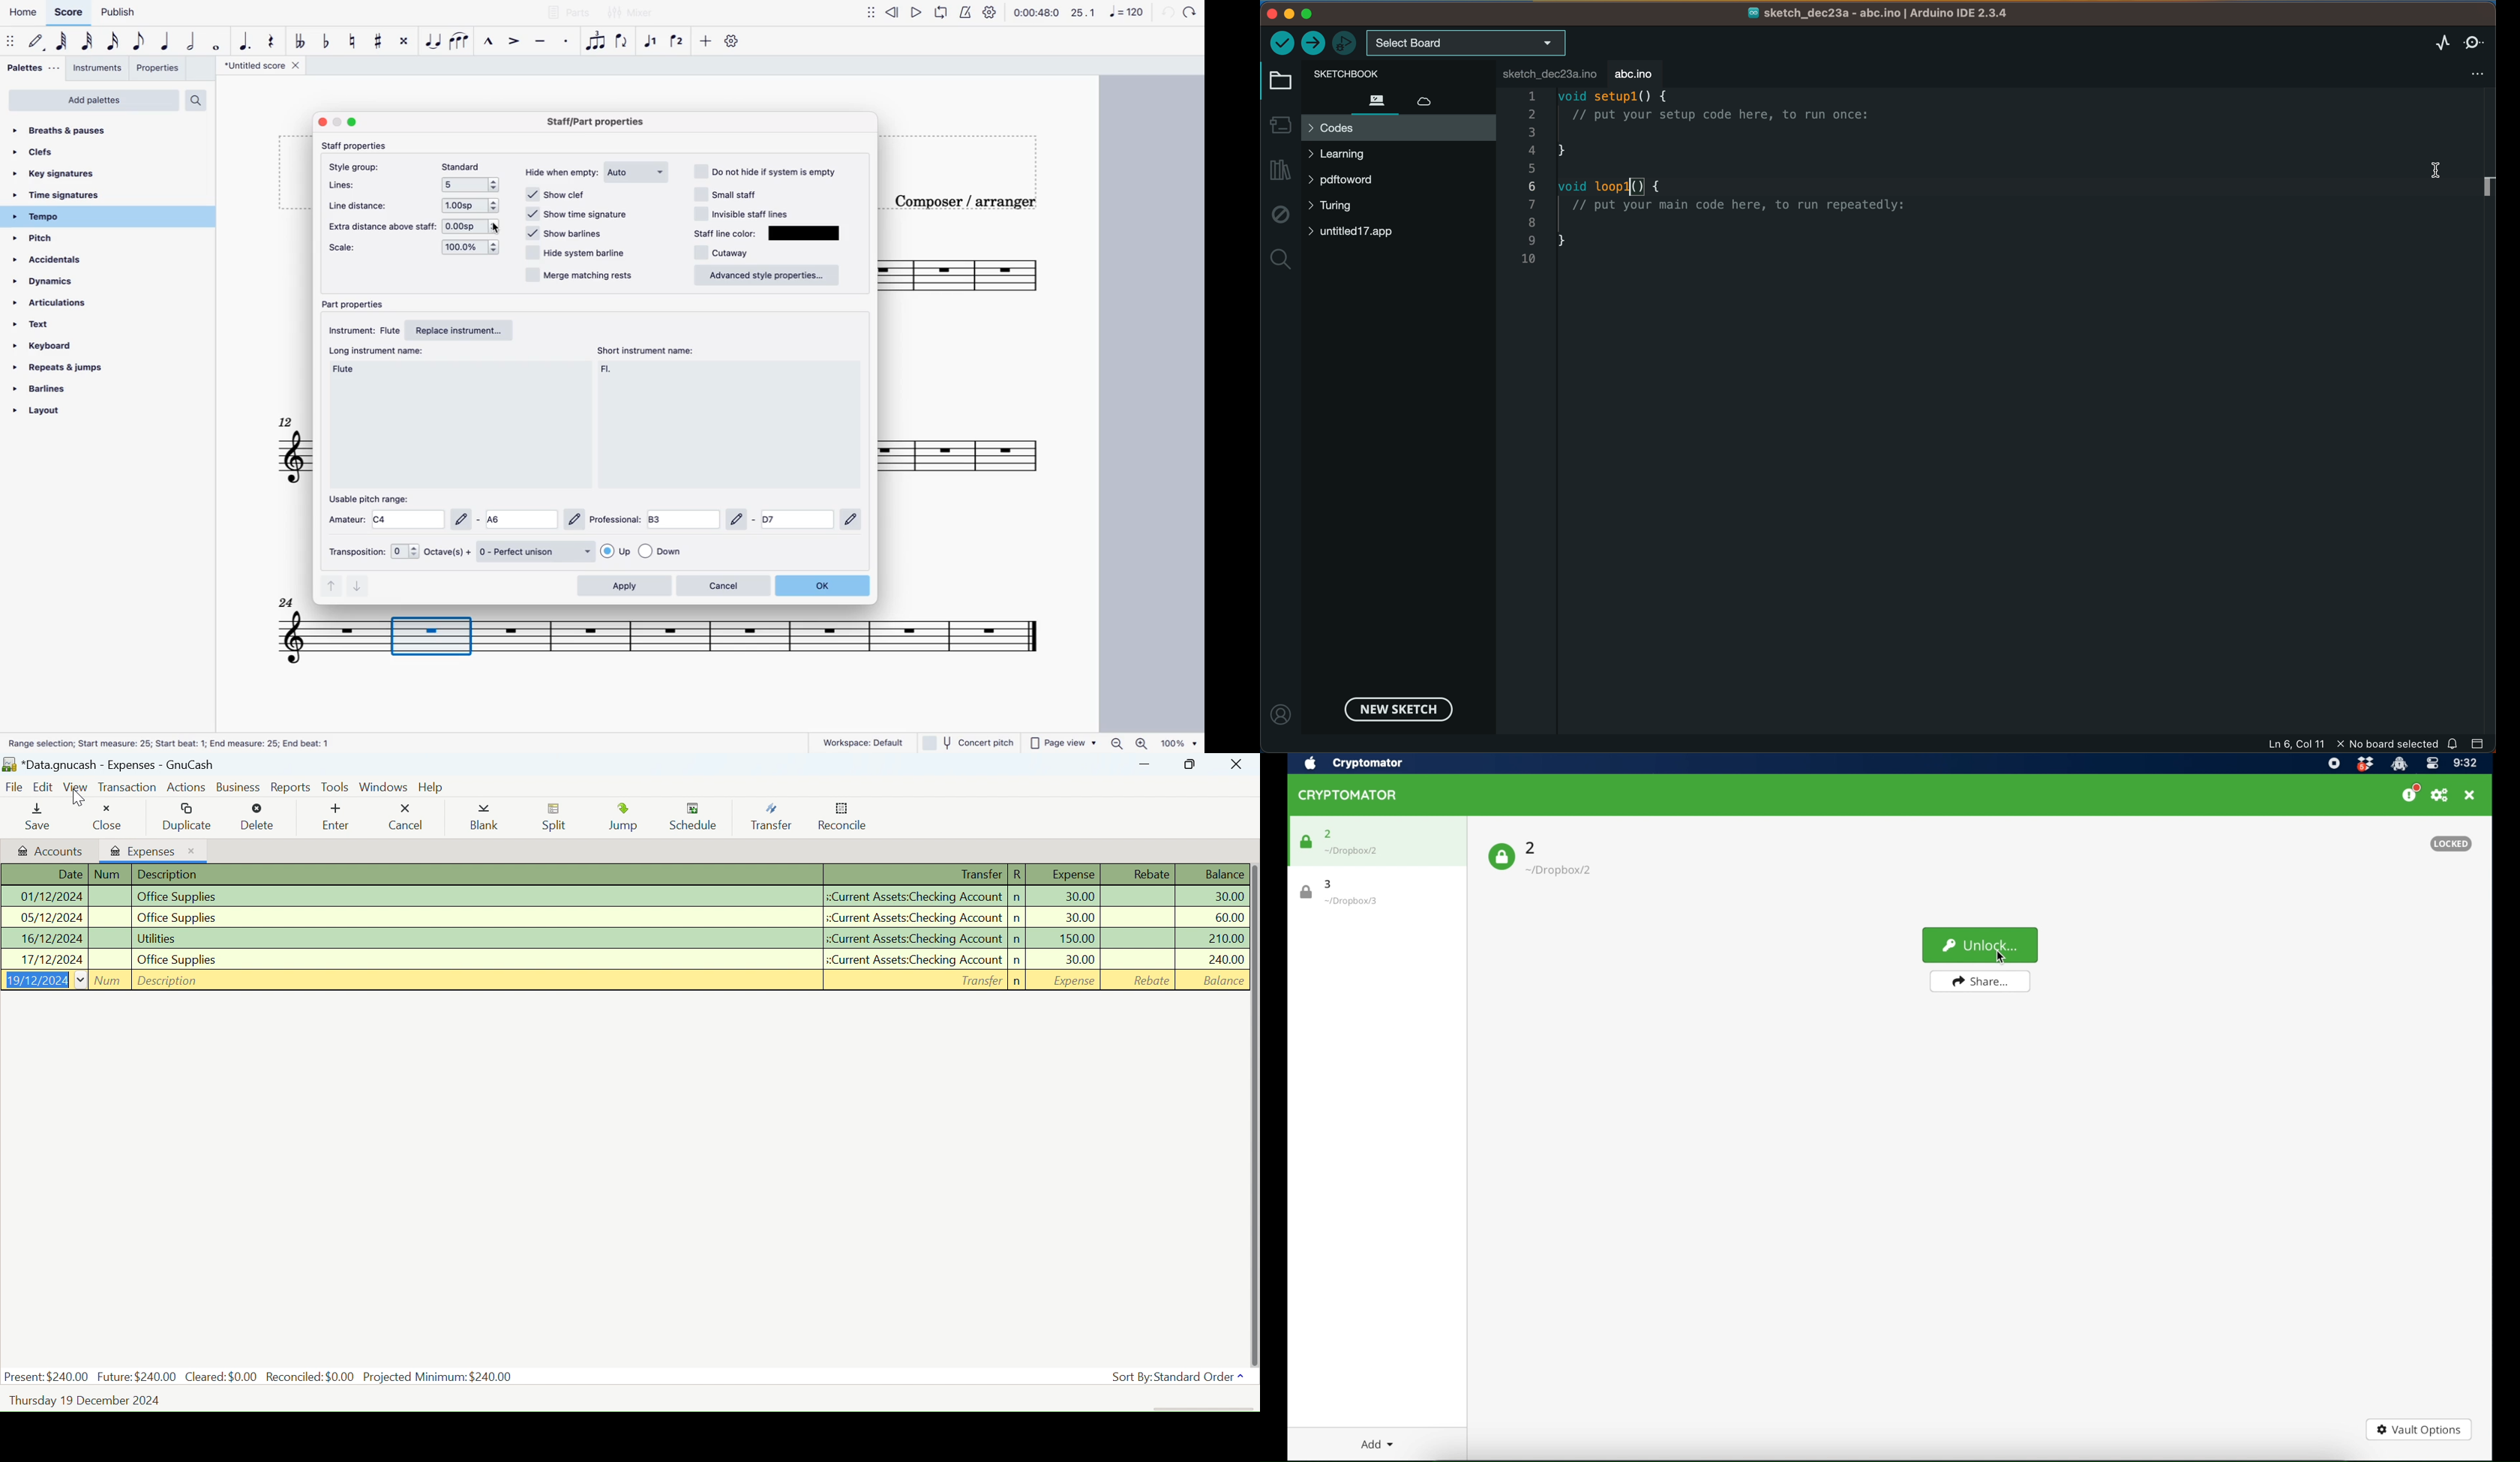 The image size is (2520, 1484). I want to click on articulations, so click(60, 301).